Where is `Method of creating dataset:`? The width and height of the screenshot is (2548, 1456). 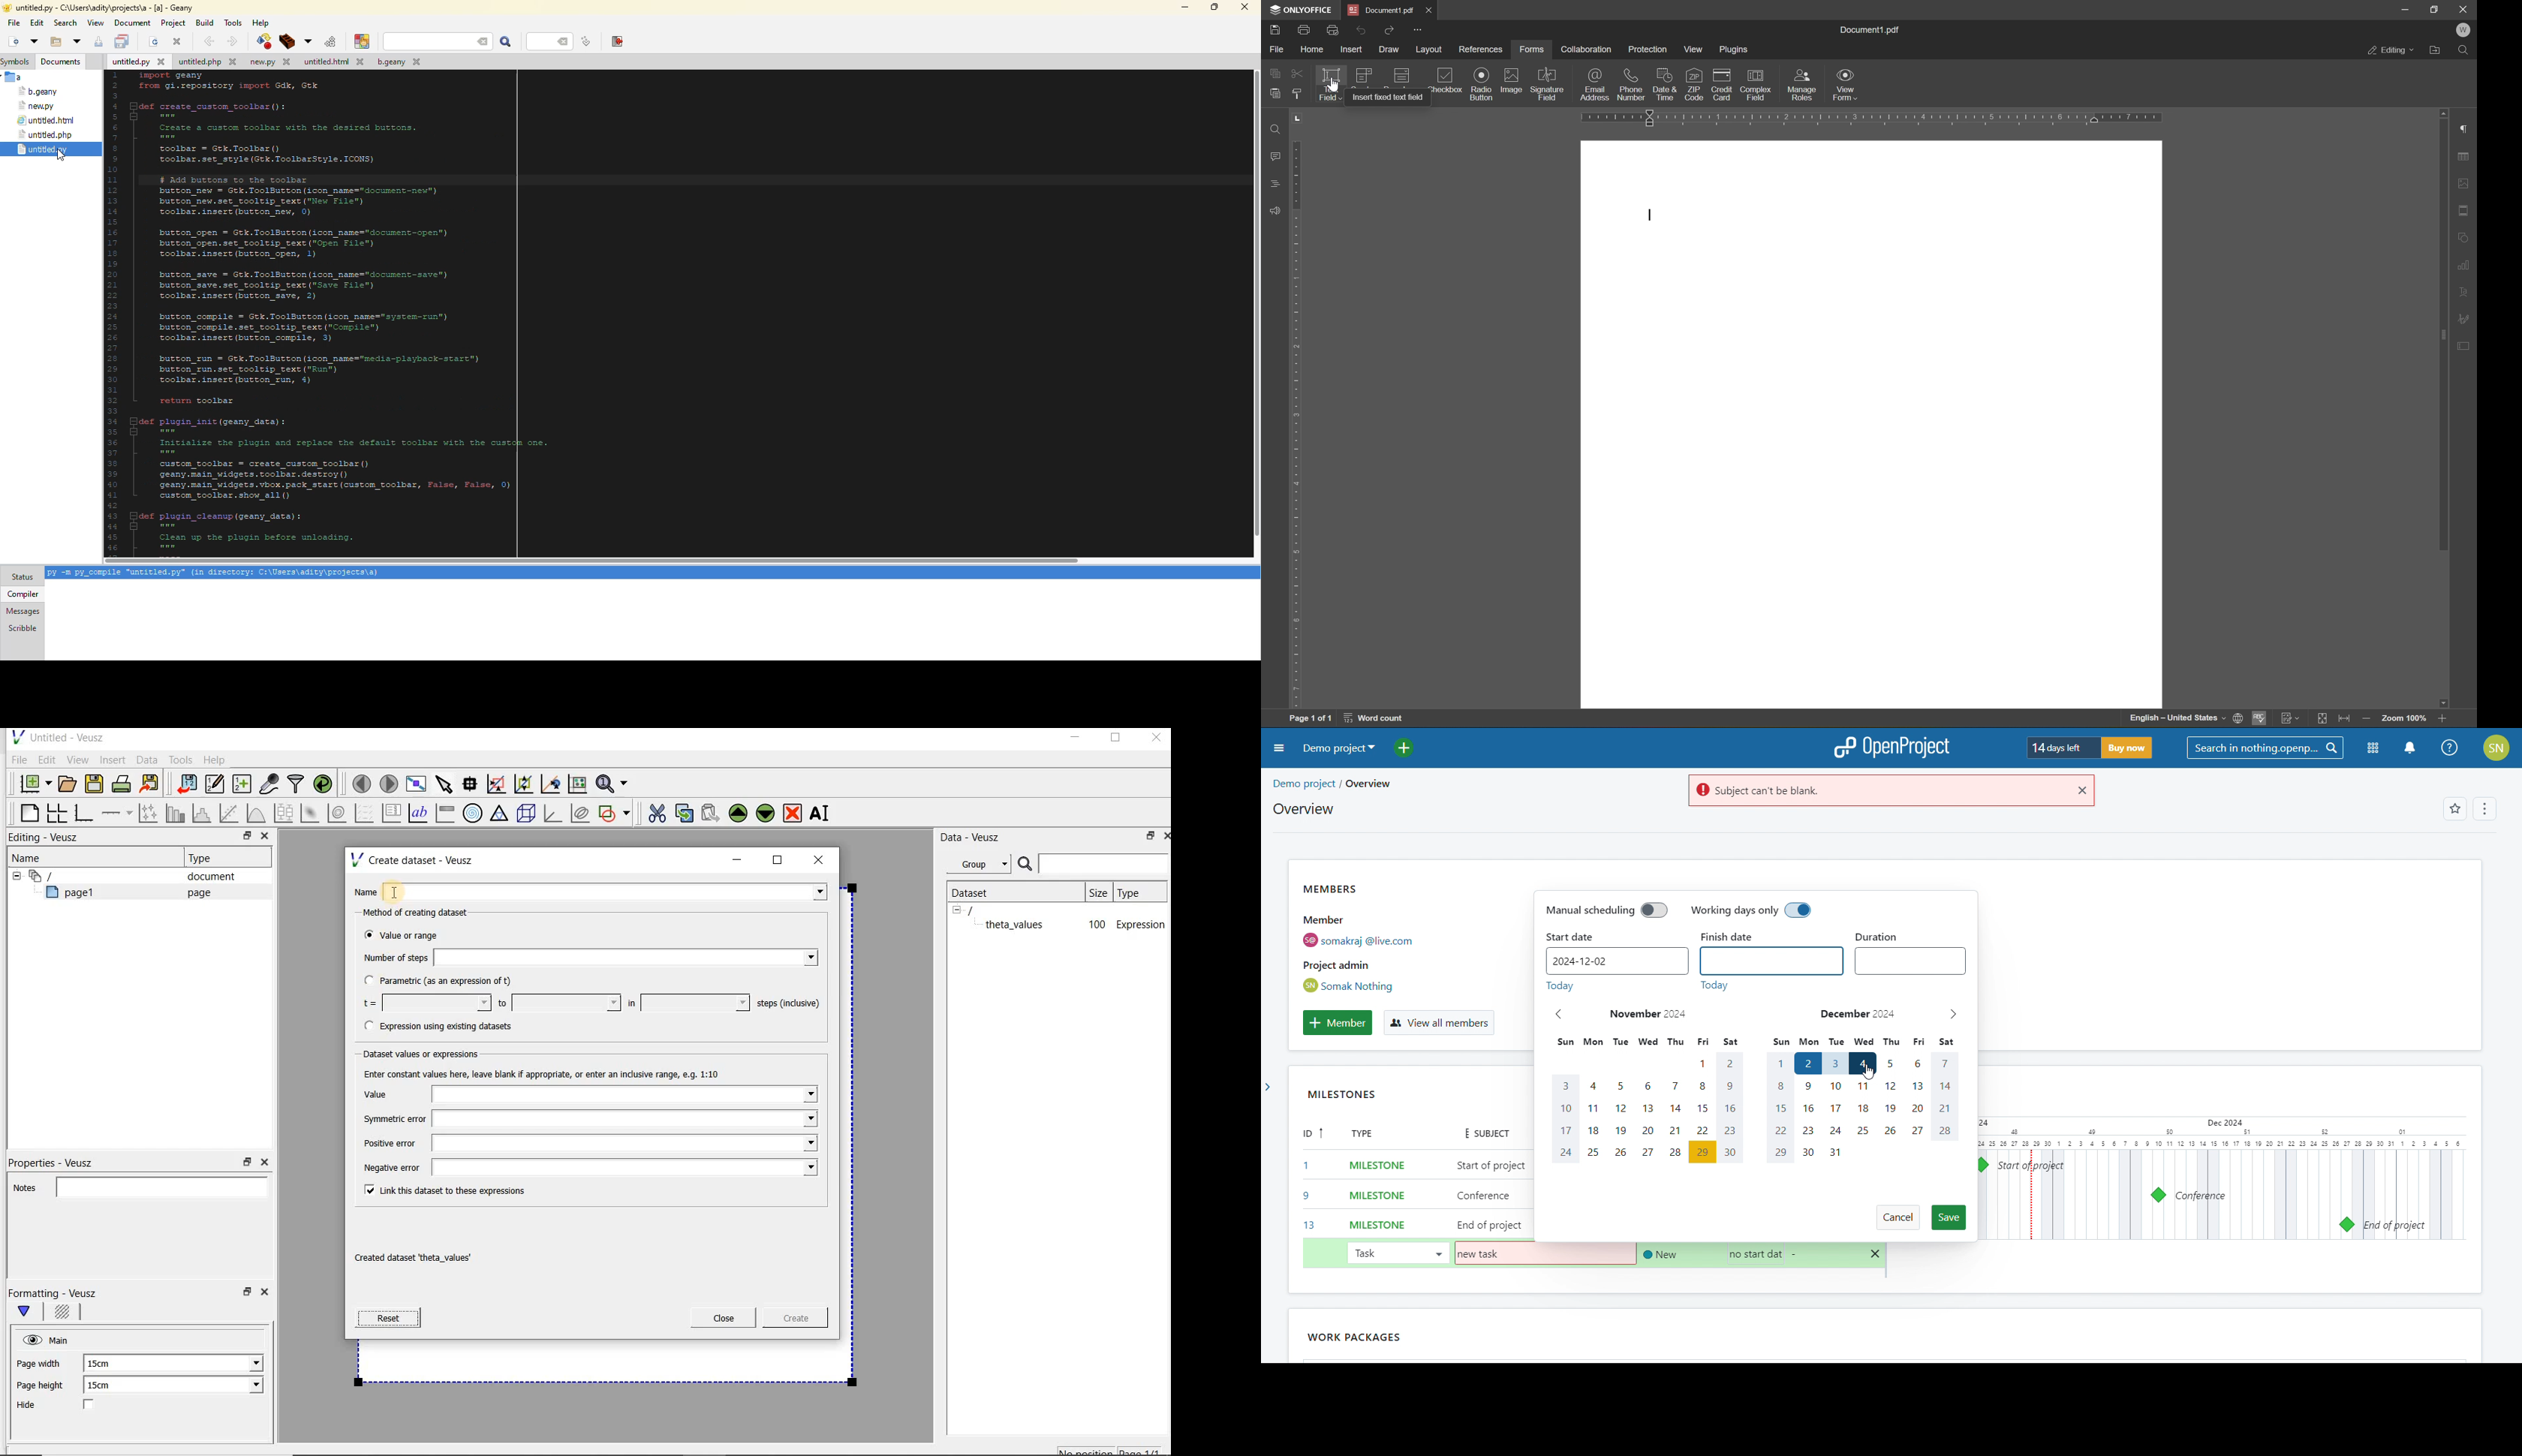 Method of creating dataset: is located at coordinates (426, 913).